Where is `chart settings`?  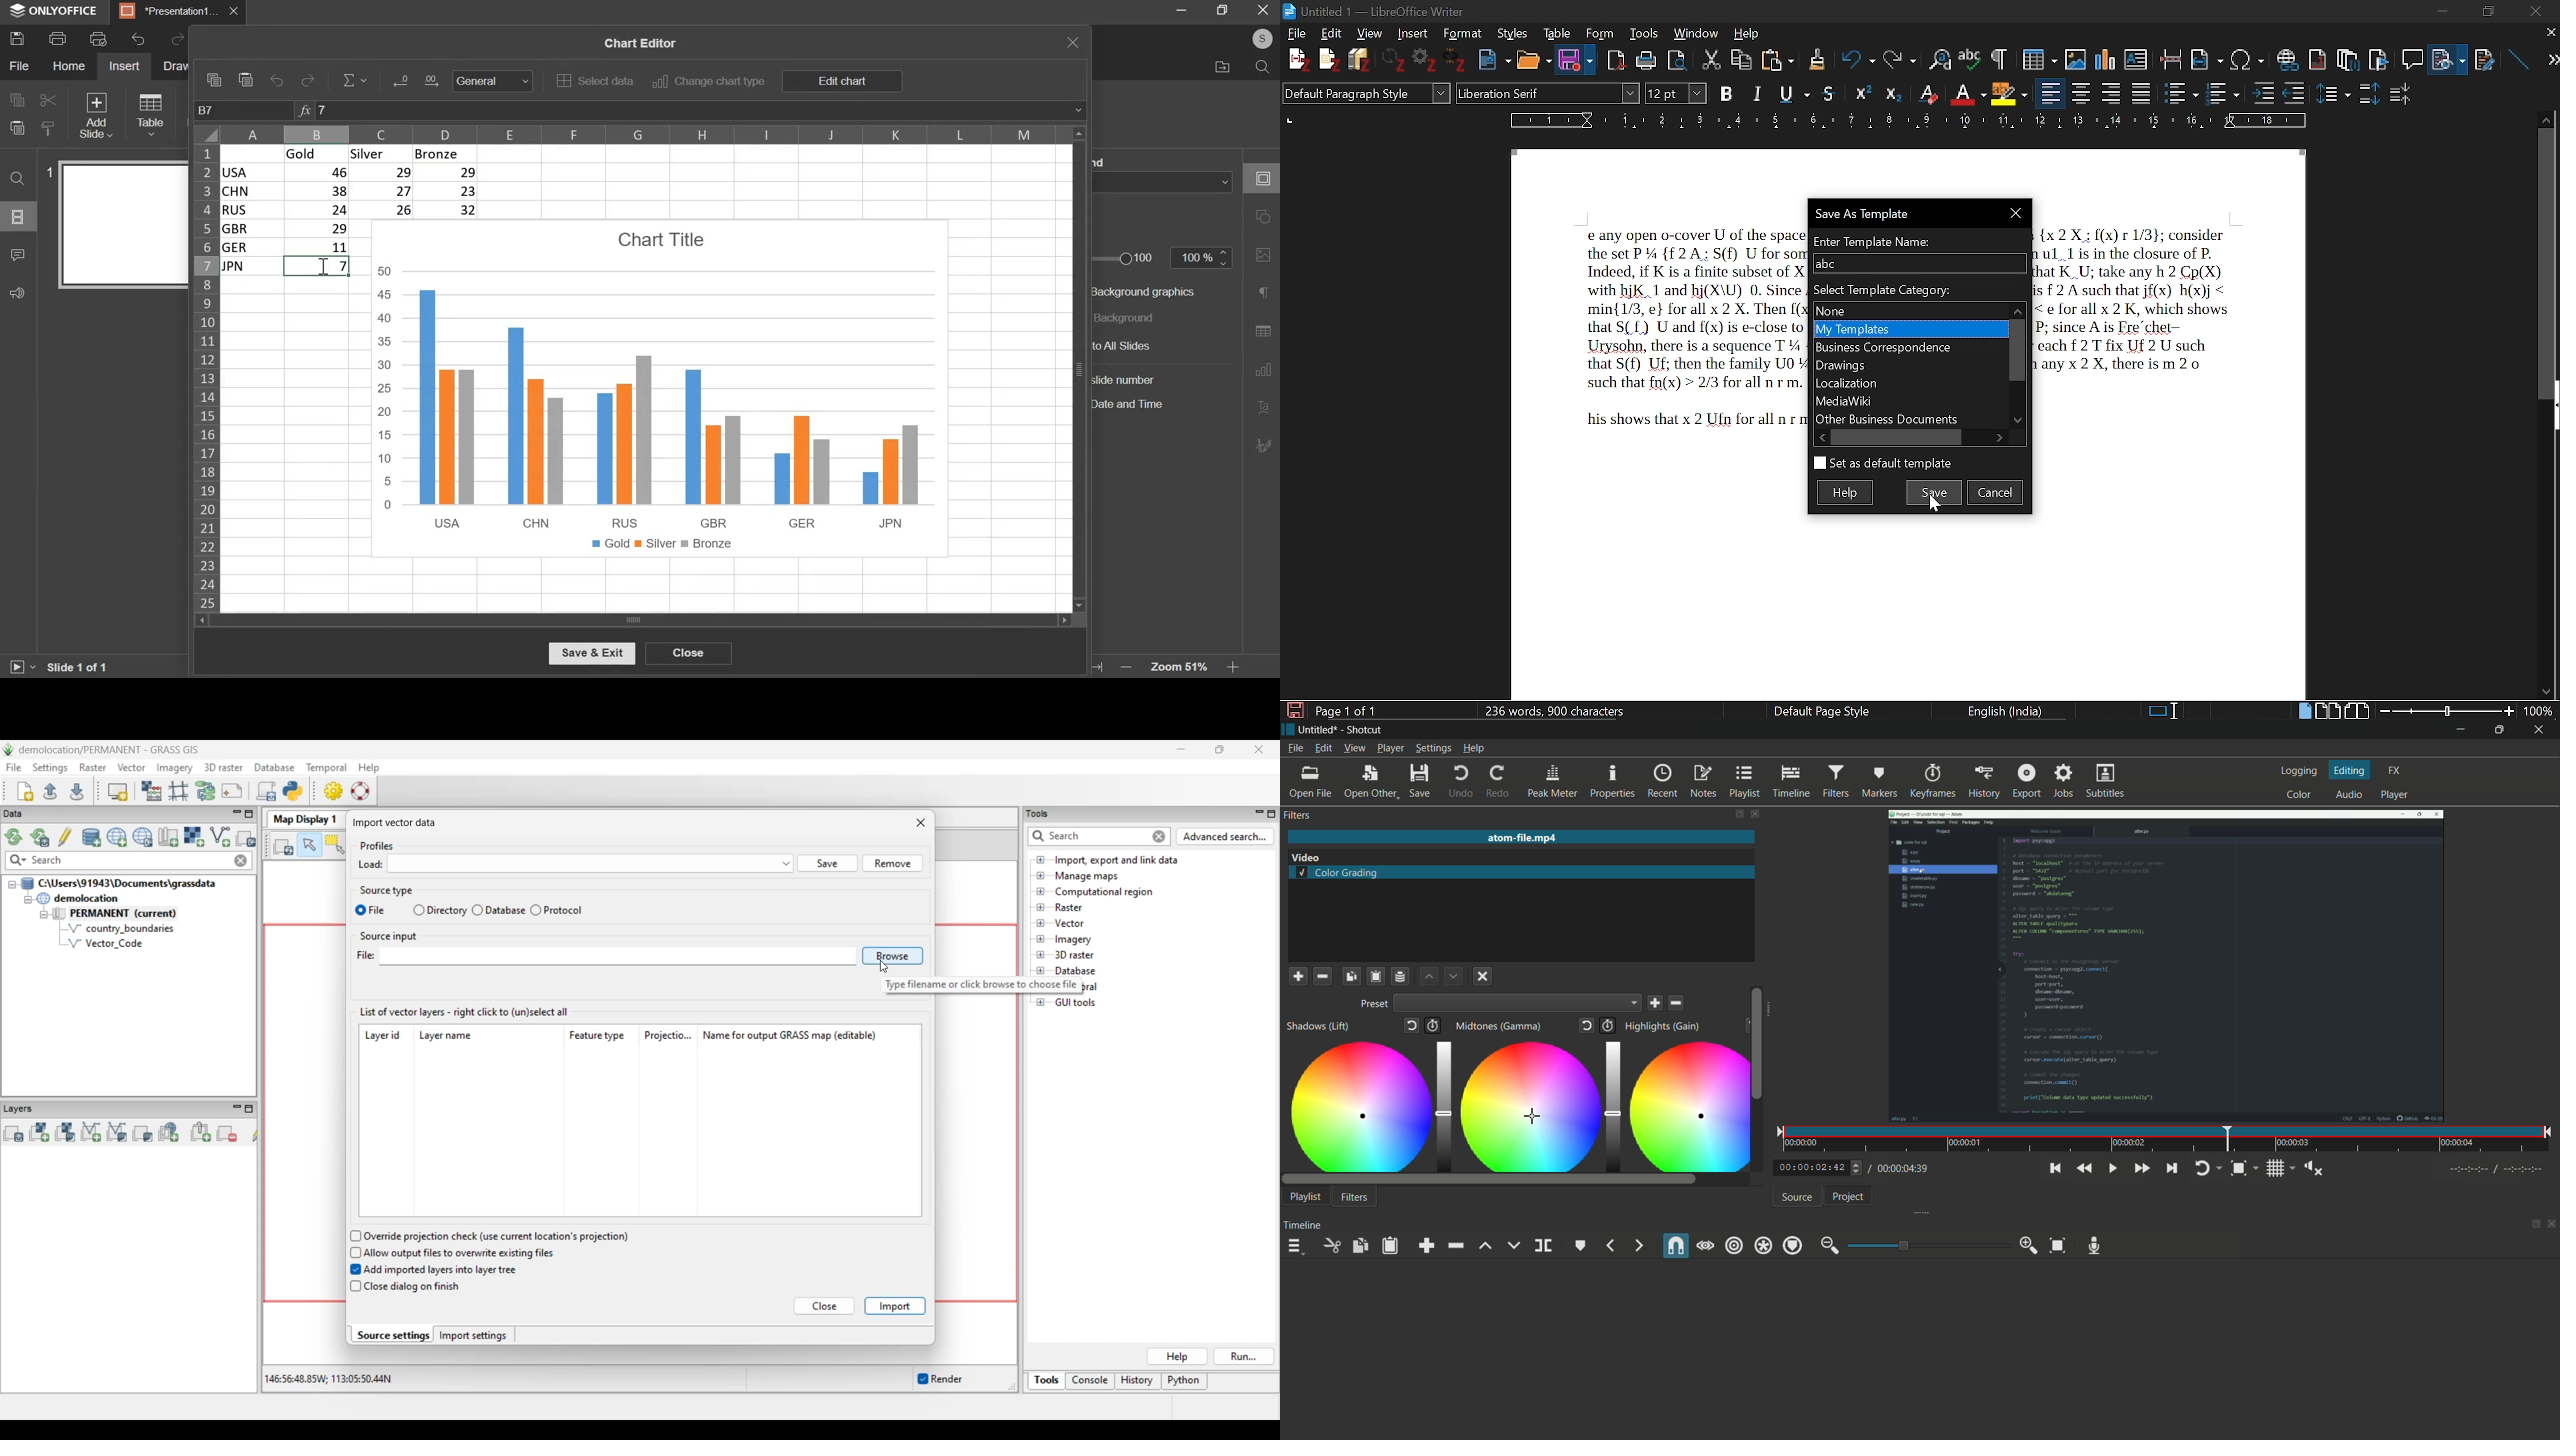
chart settings is located at coordinates (1263, 374).